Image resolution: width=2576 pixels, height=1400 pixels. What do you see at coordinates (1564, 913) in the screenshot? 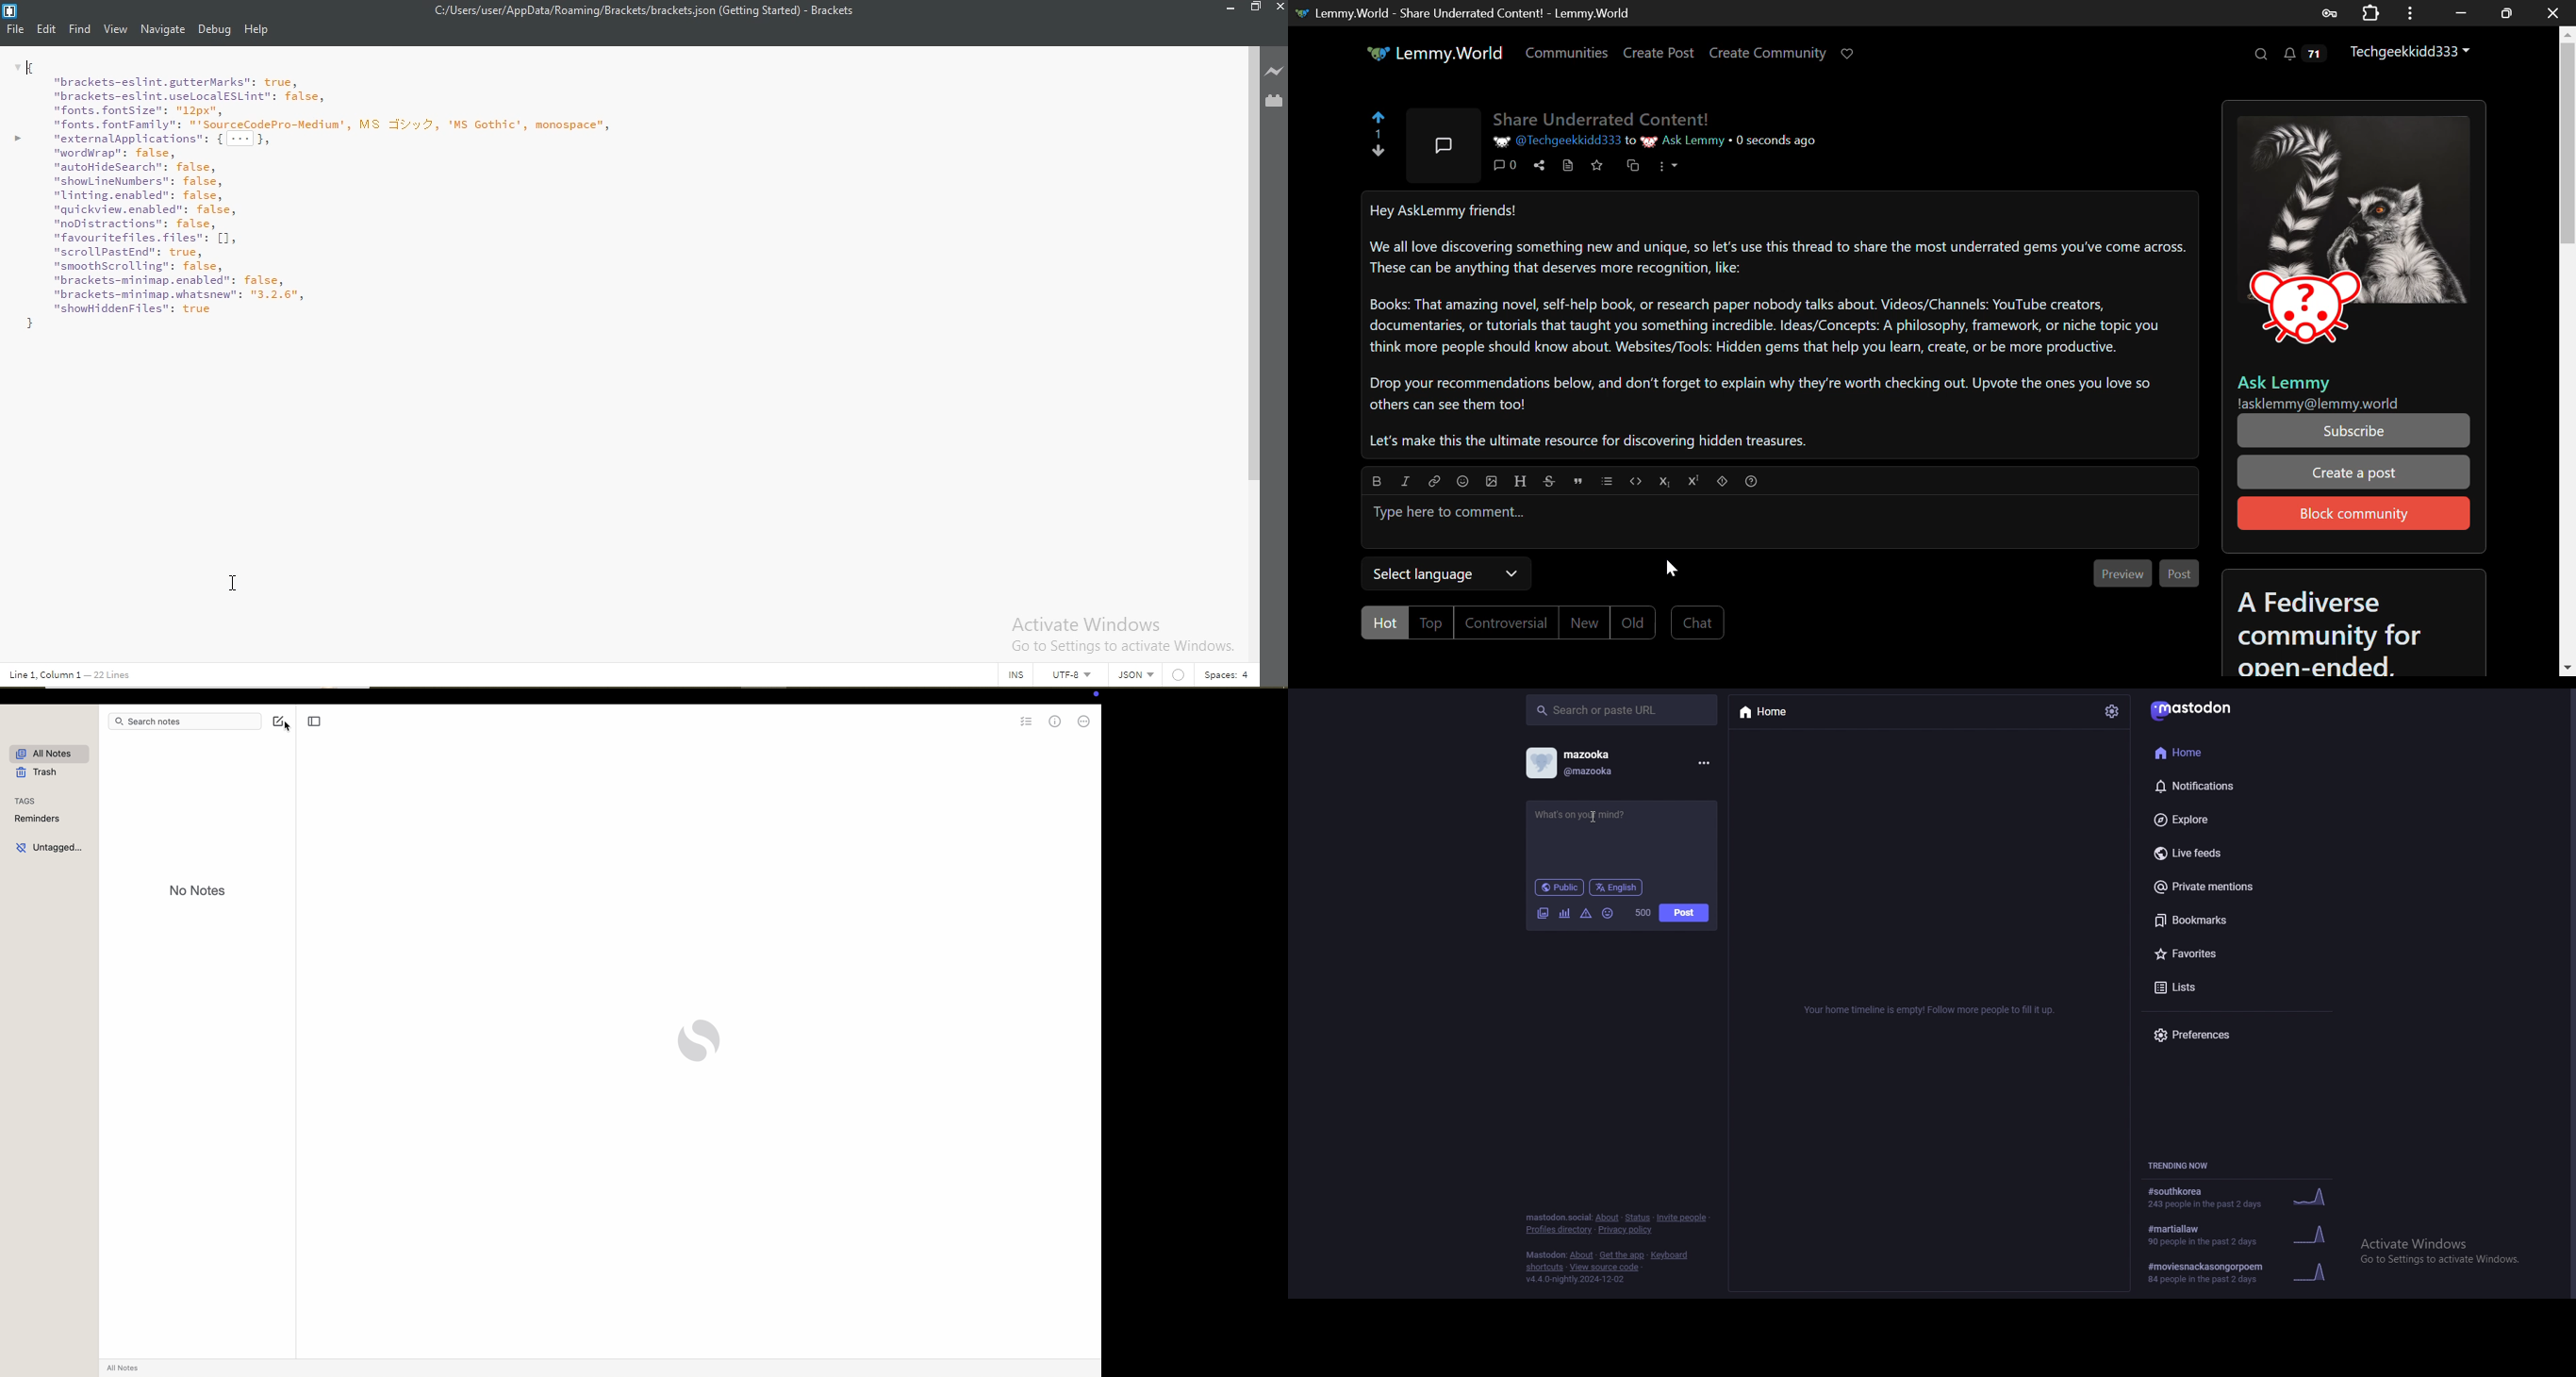
I see `poll` at bounding box center [1564, 913].